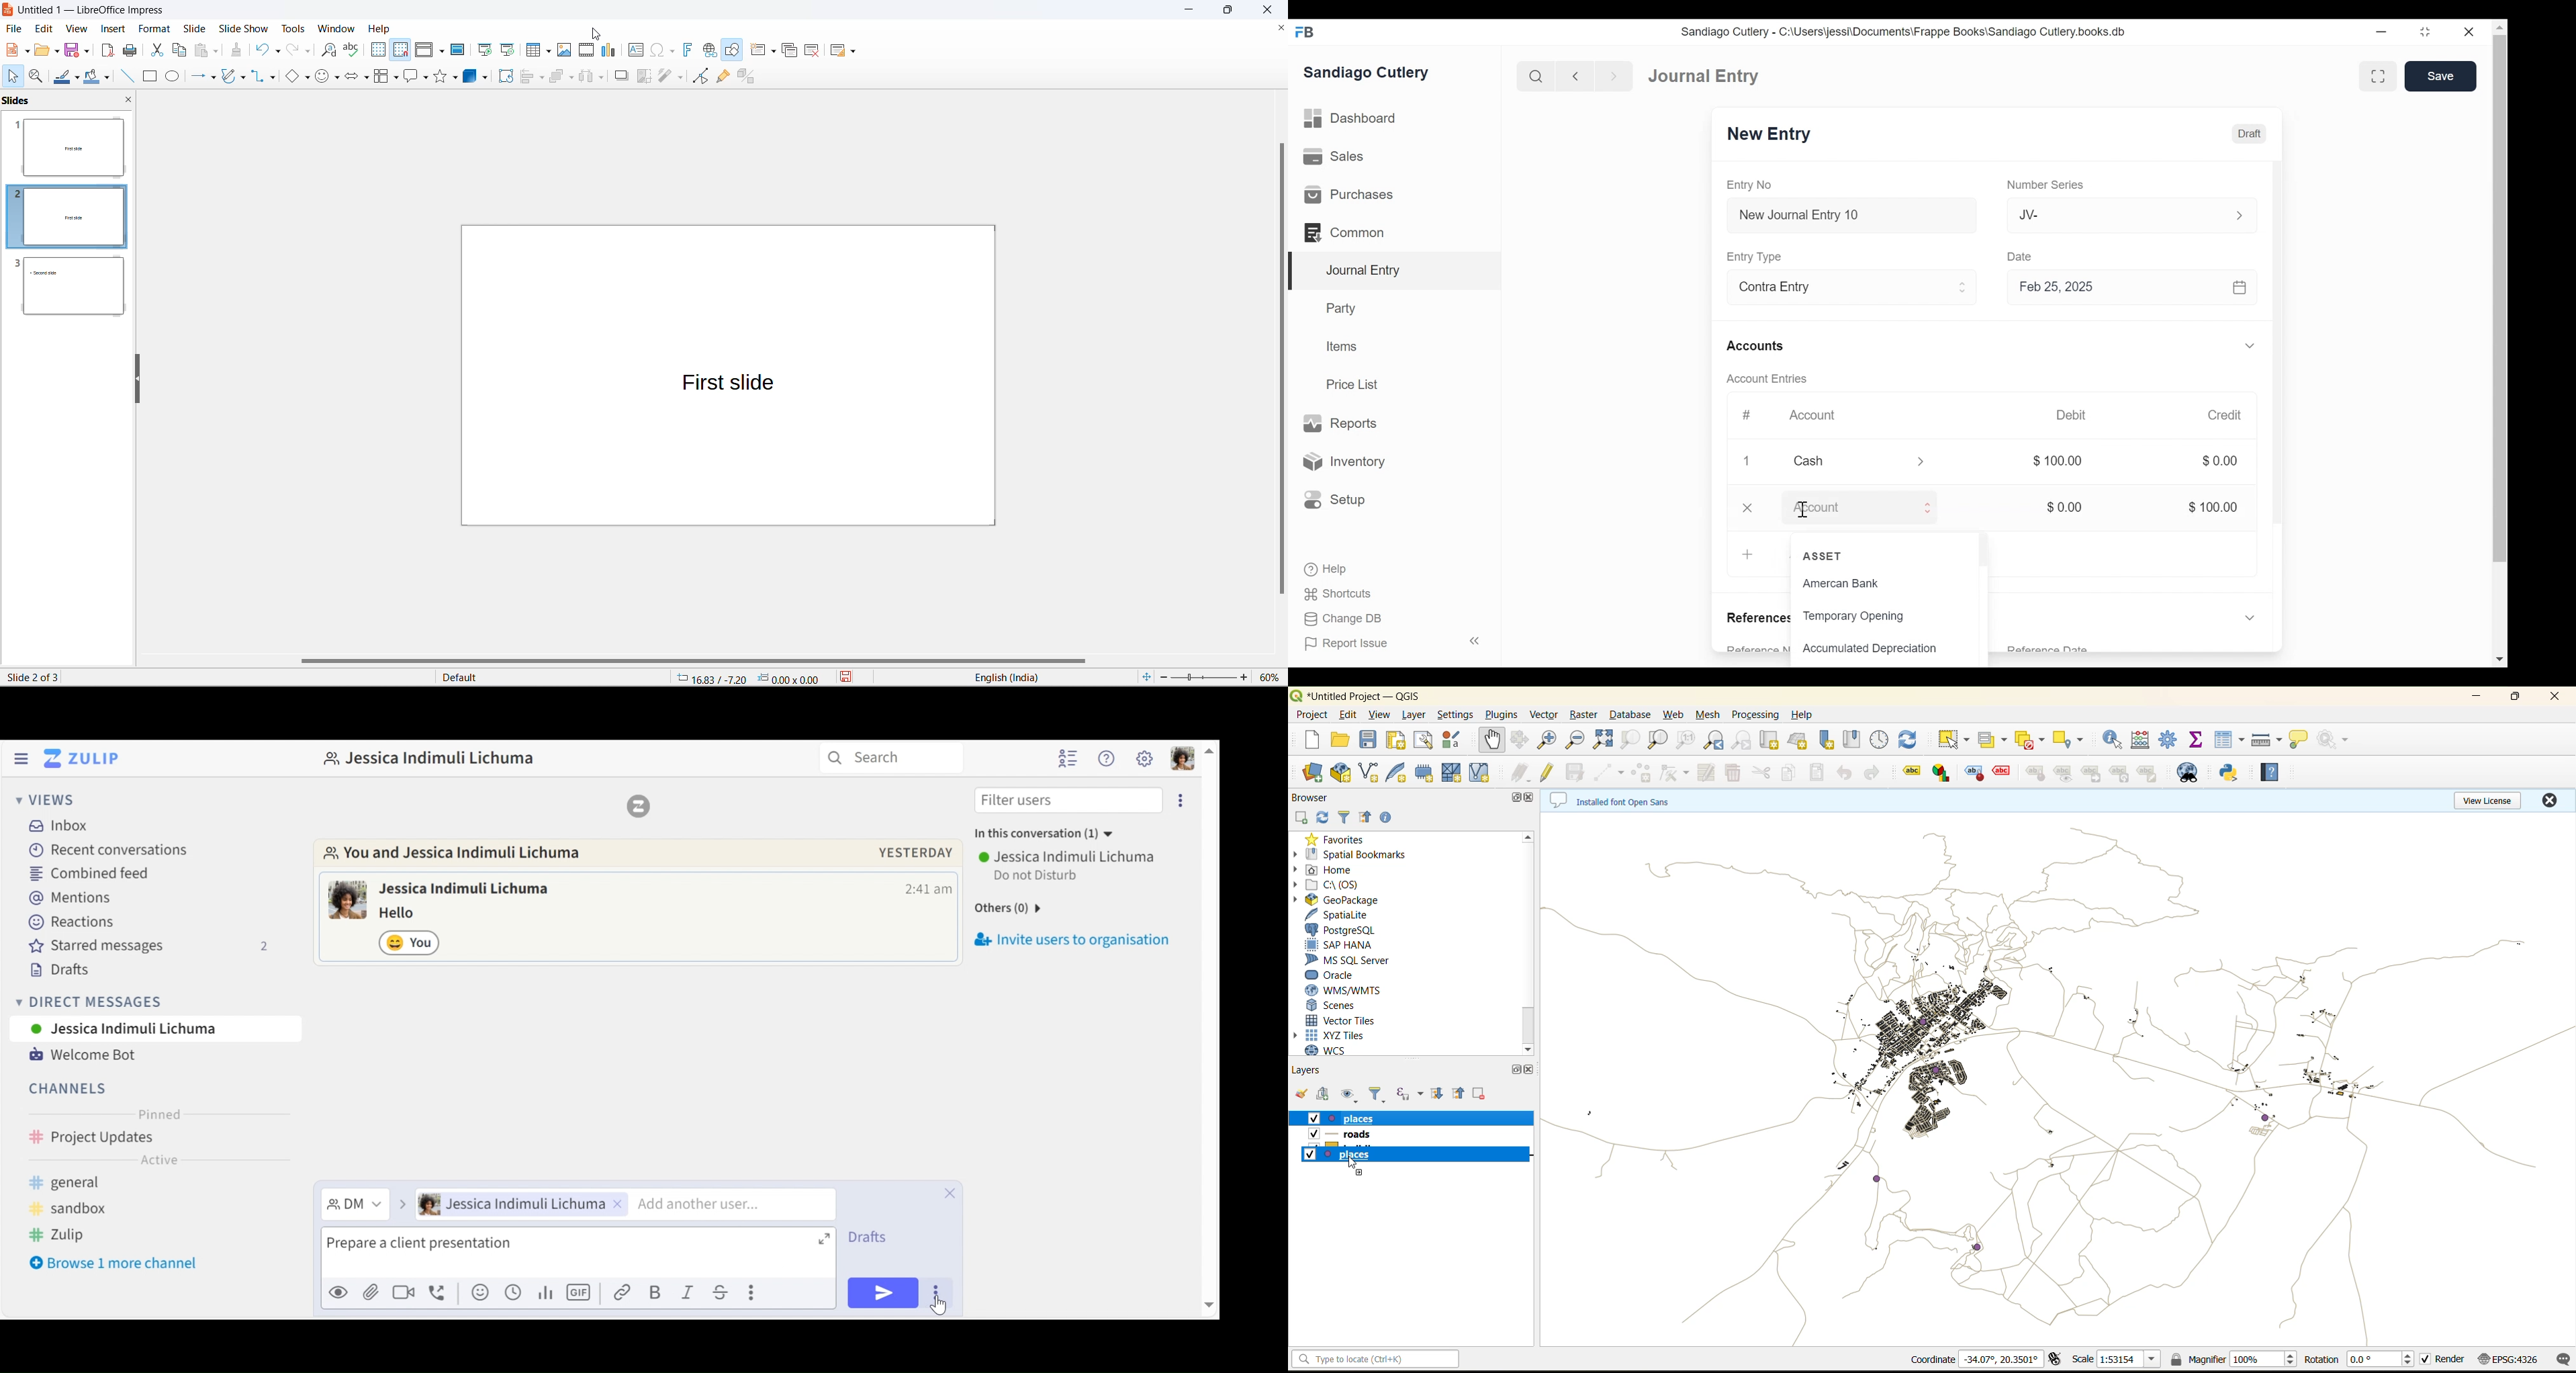 The image size is (2576, 1400). What do you see at coordinates (2075, 414) in the screenshot?
I see `Debit` at bounding box center [2075, 414].